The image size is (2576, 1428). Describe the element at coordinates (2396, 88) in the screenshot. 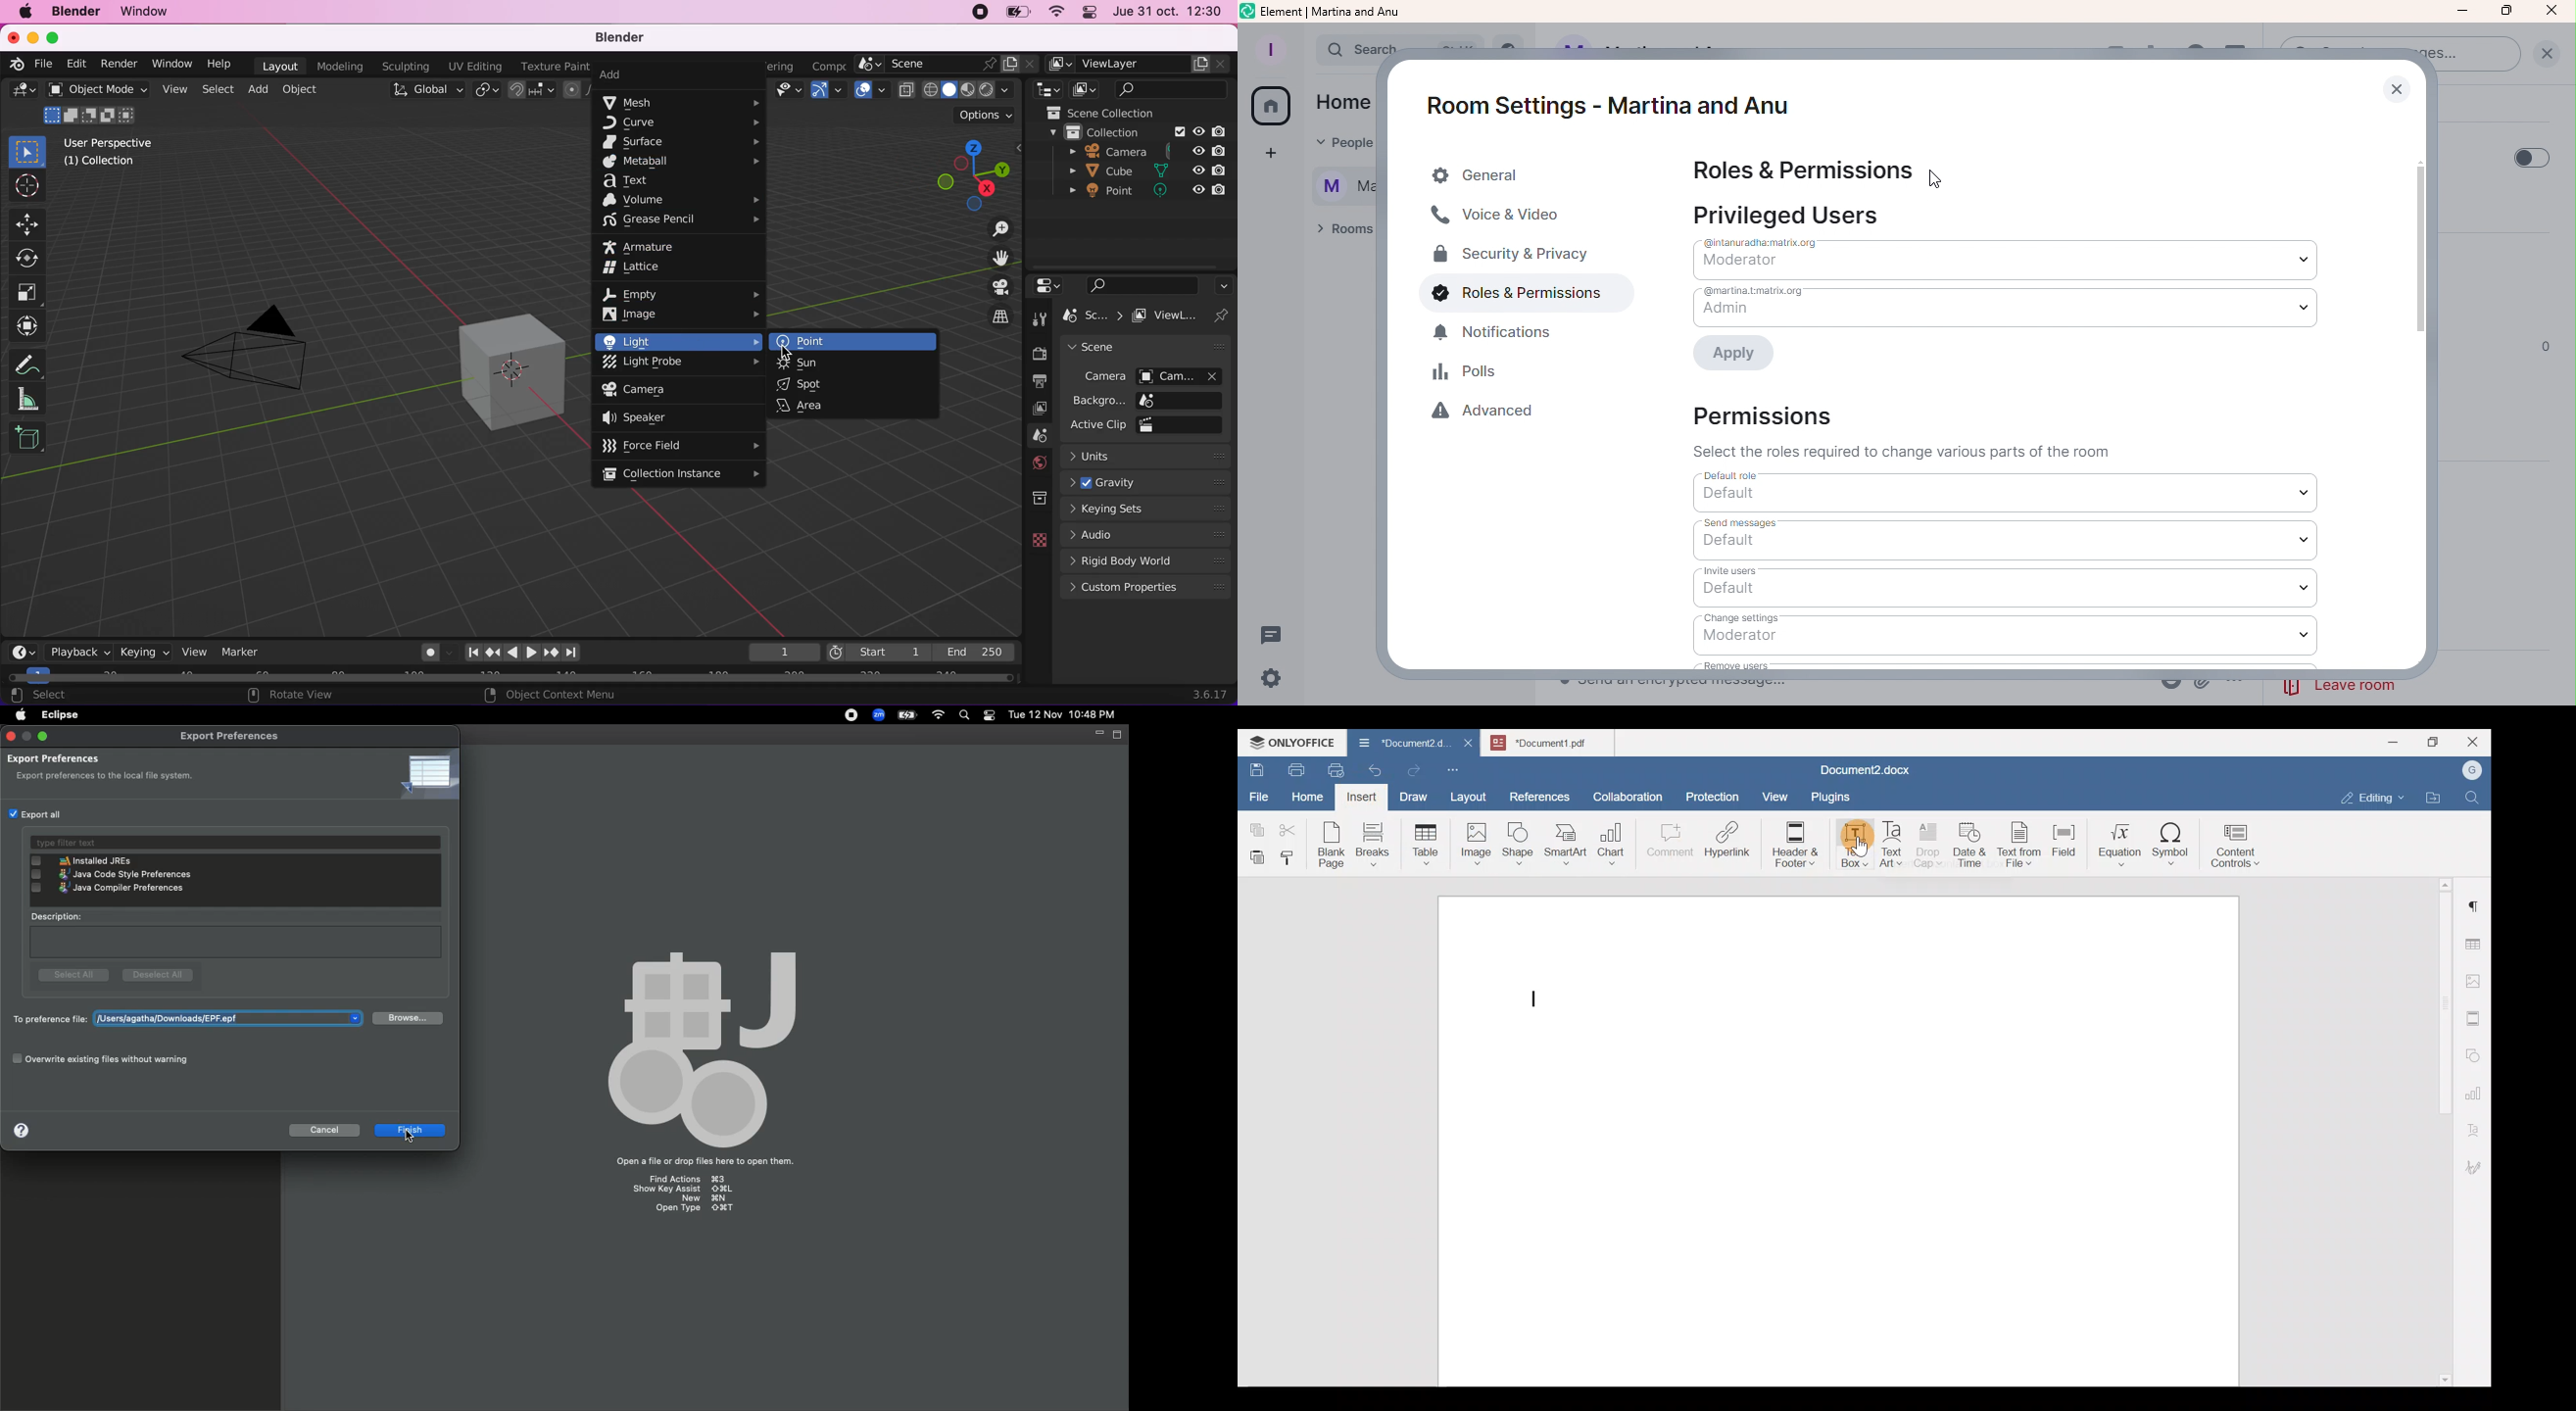

I see `Close` at that location.